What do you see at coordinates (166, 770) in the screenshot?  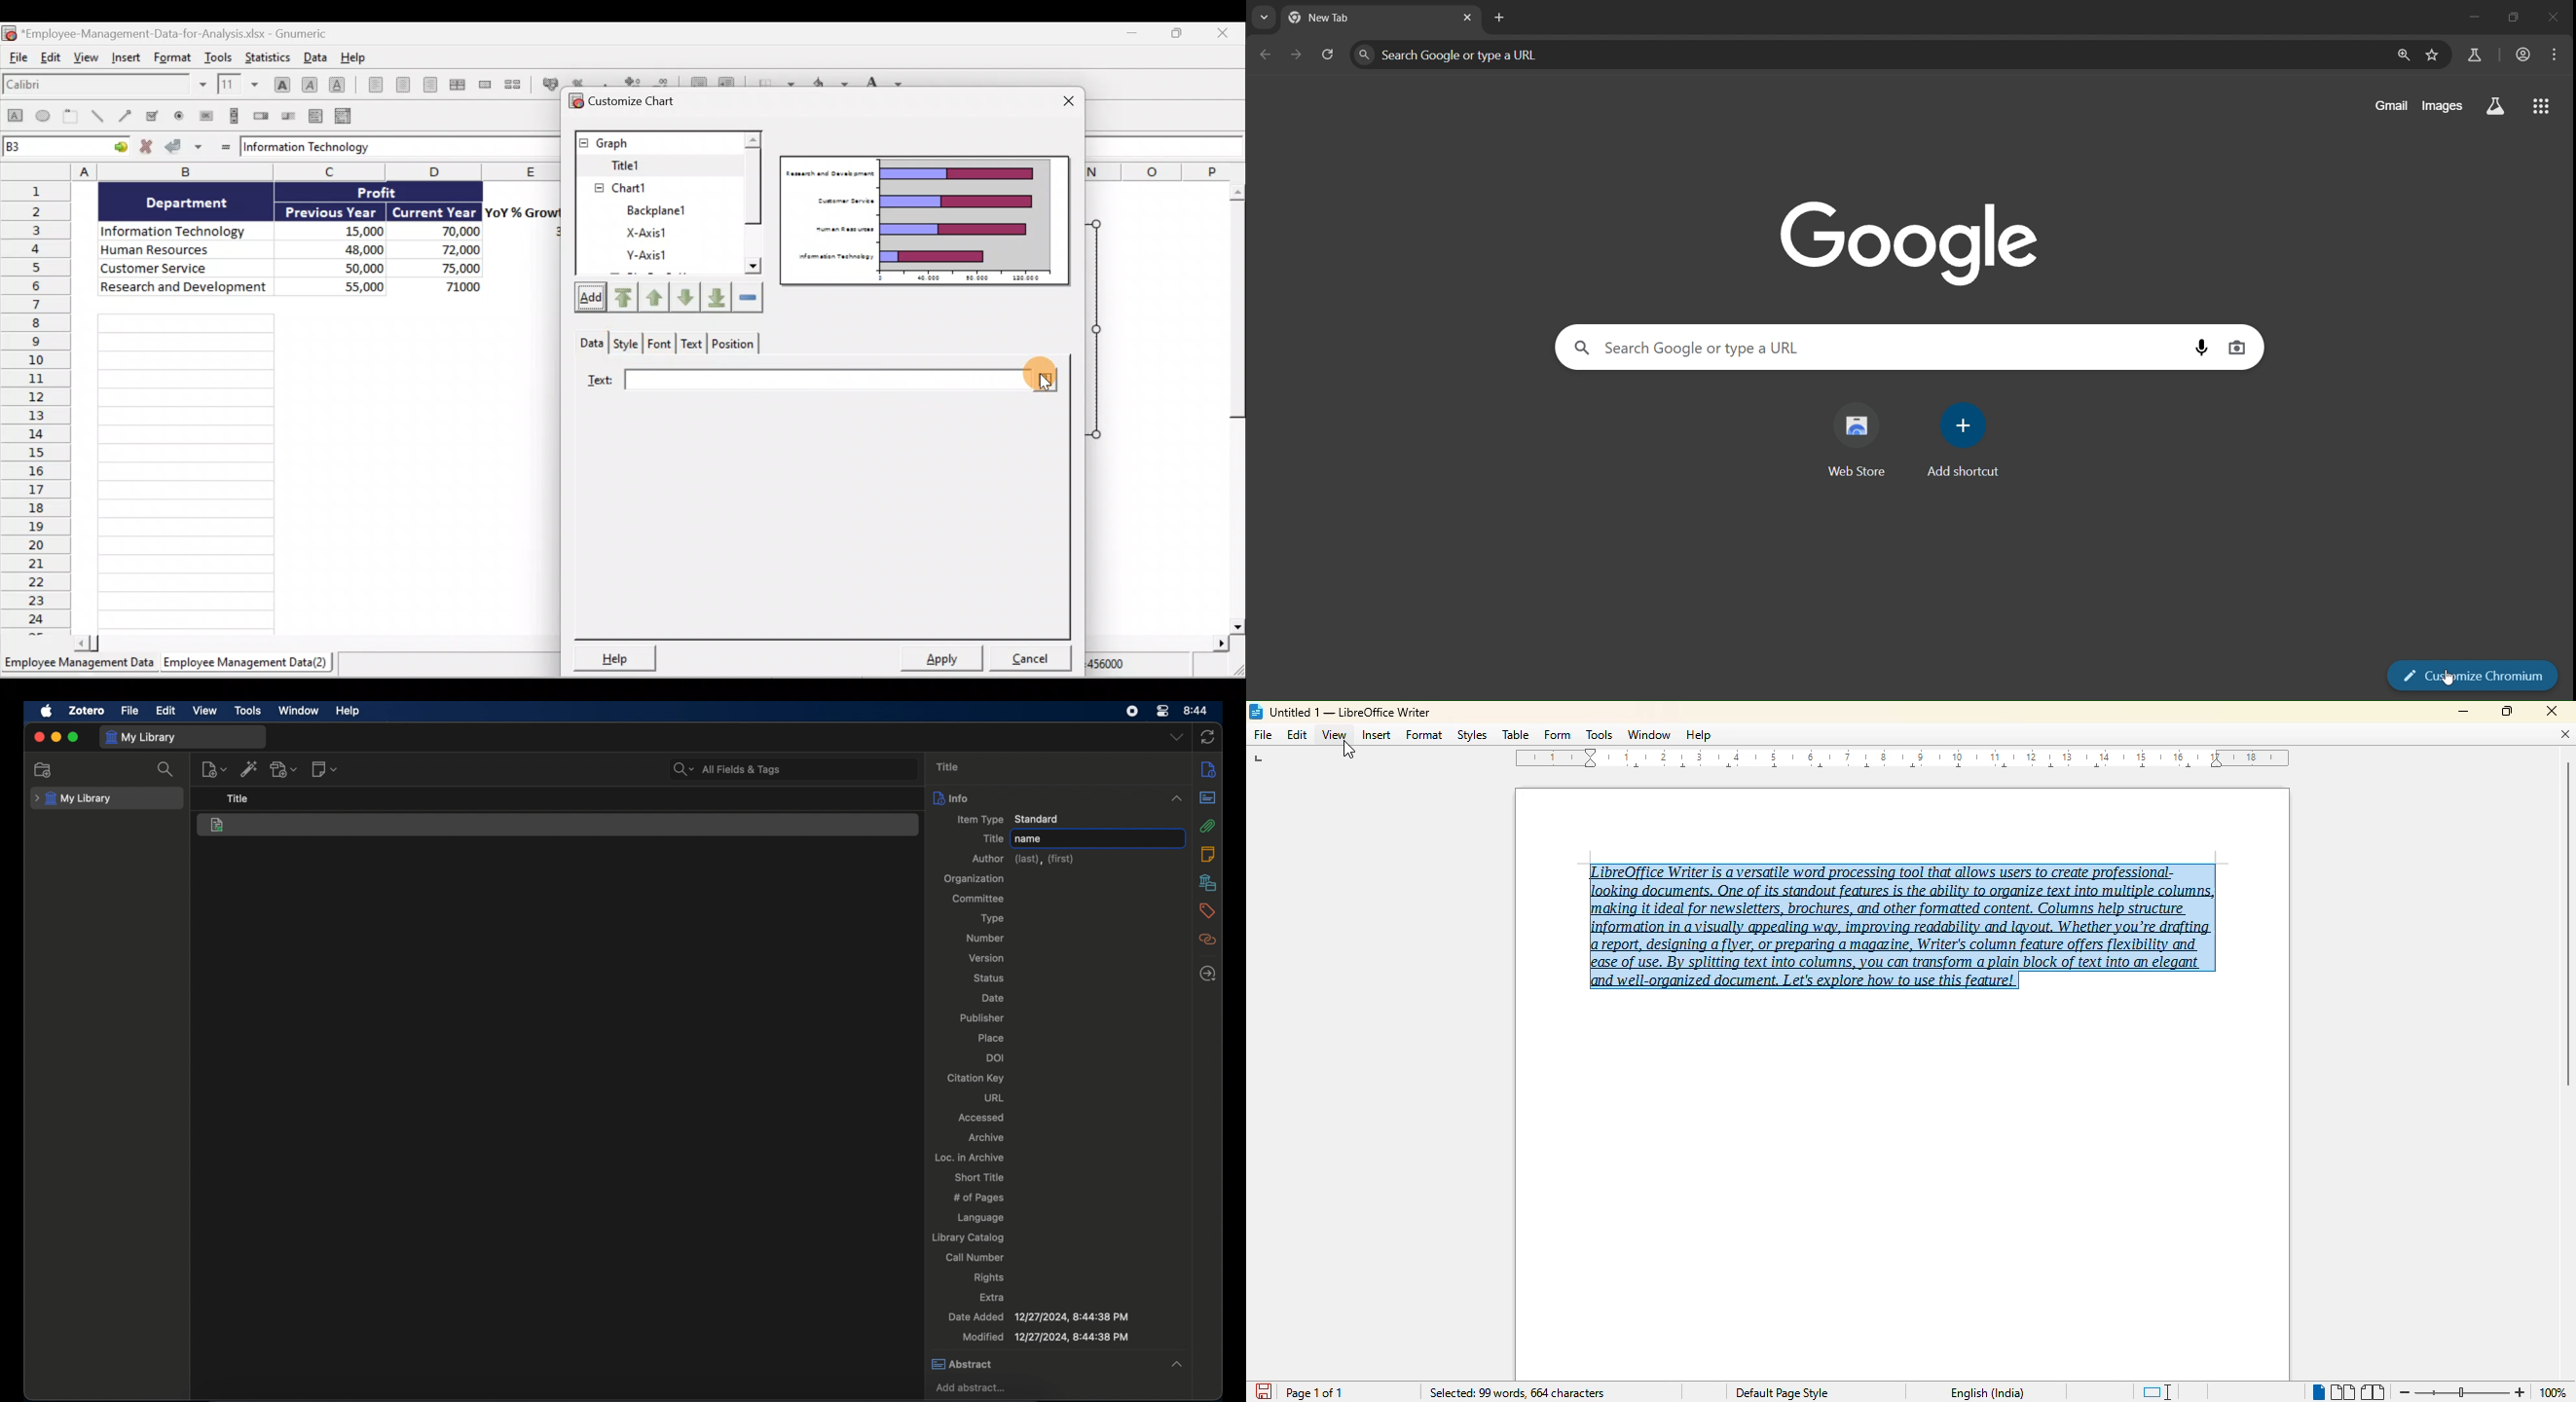 I see `search` at bounding box center [166, 770].